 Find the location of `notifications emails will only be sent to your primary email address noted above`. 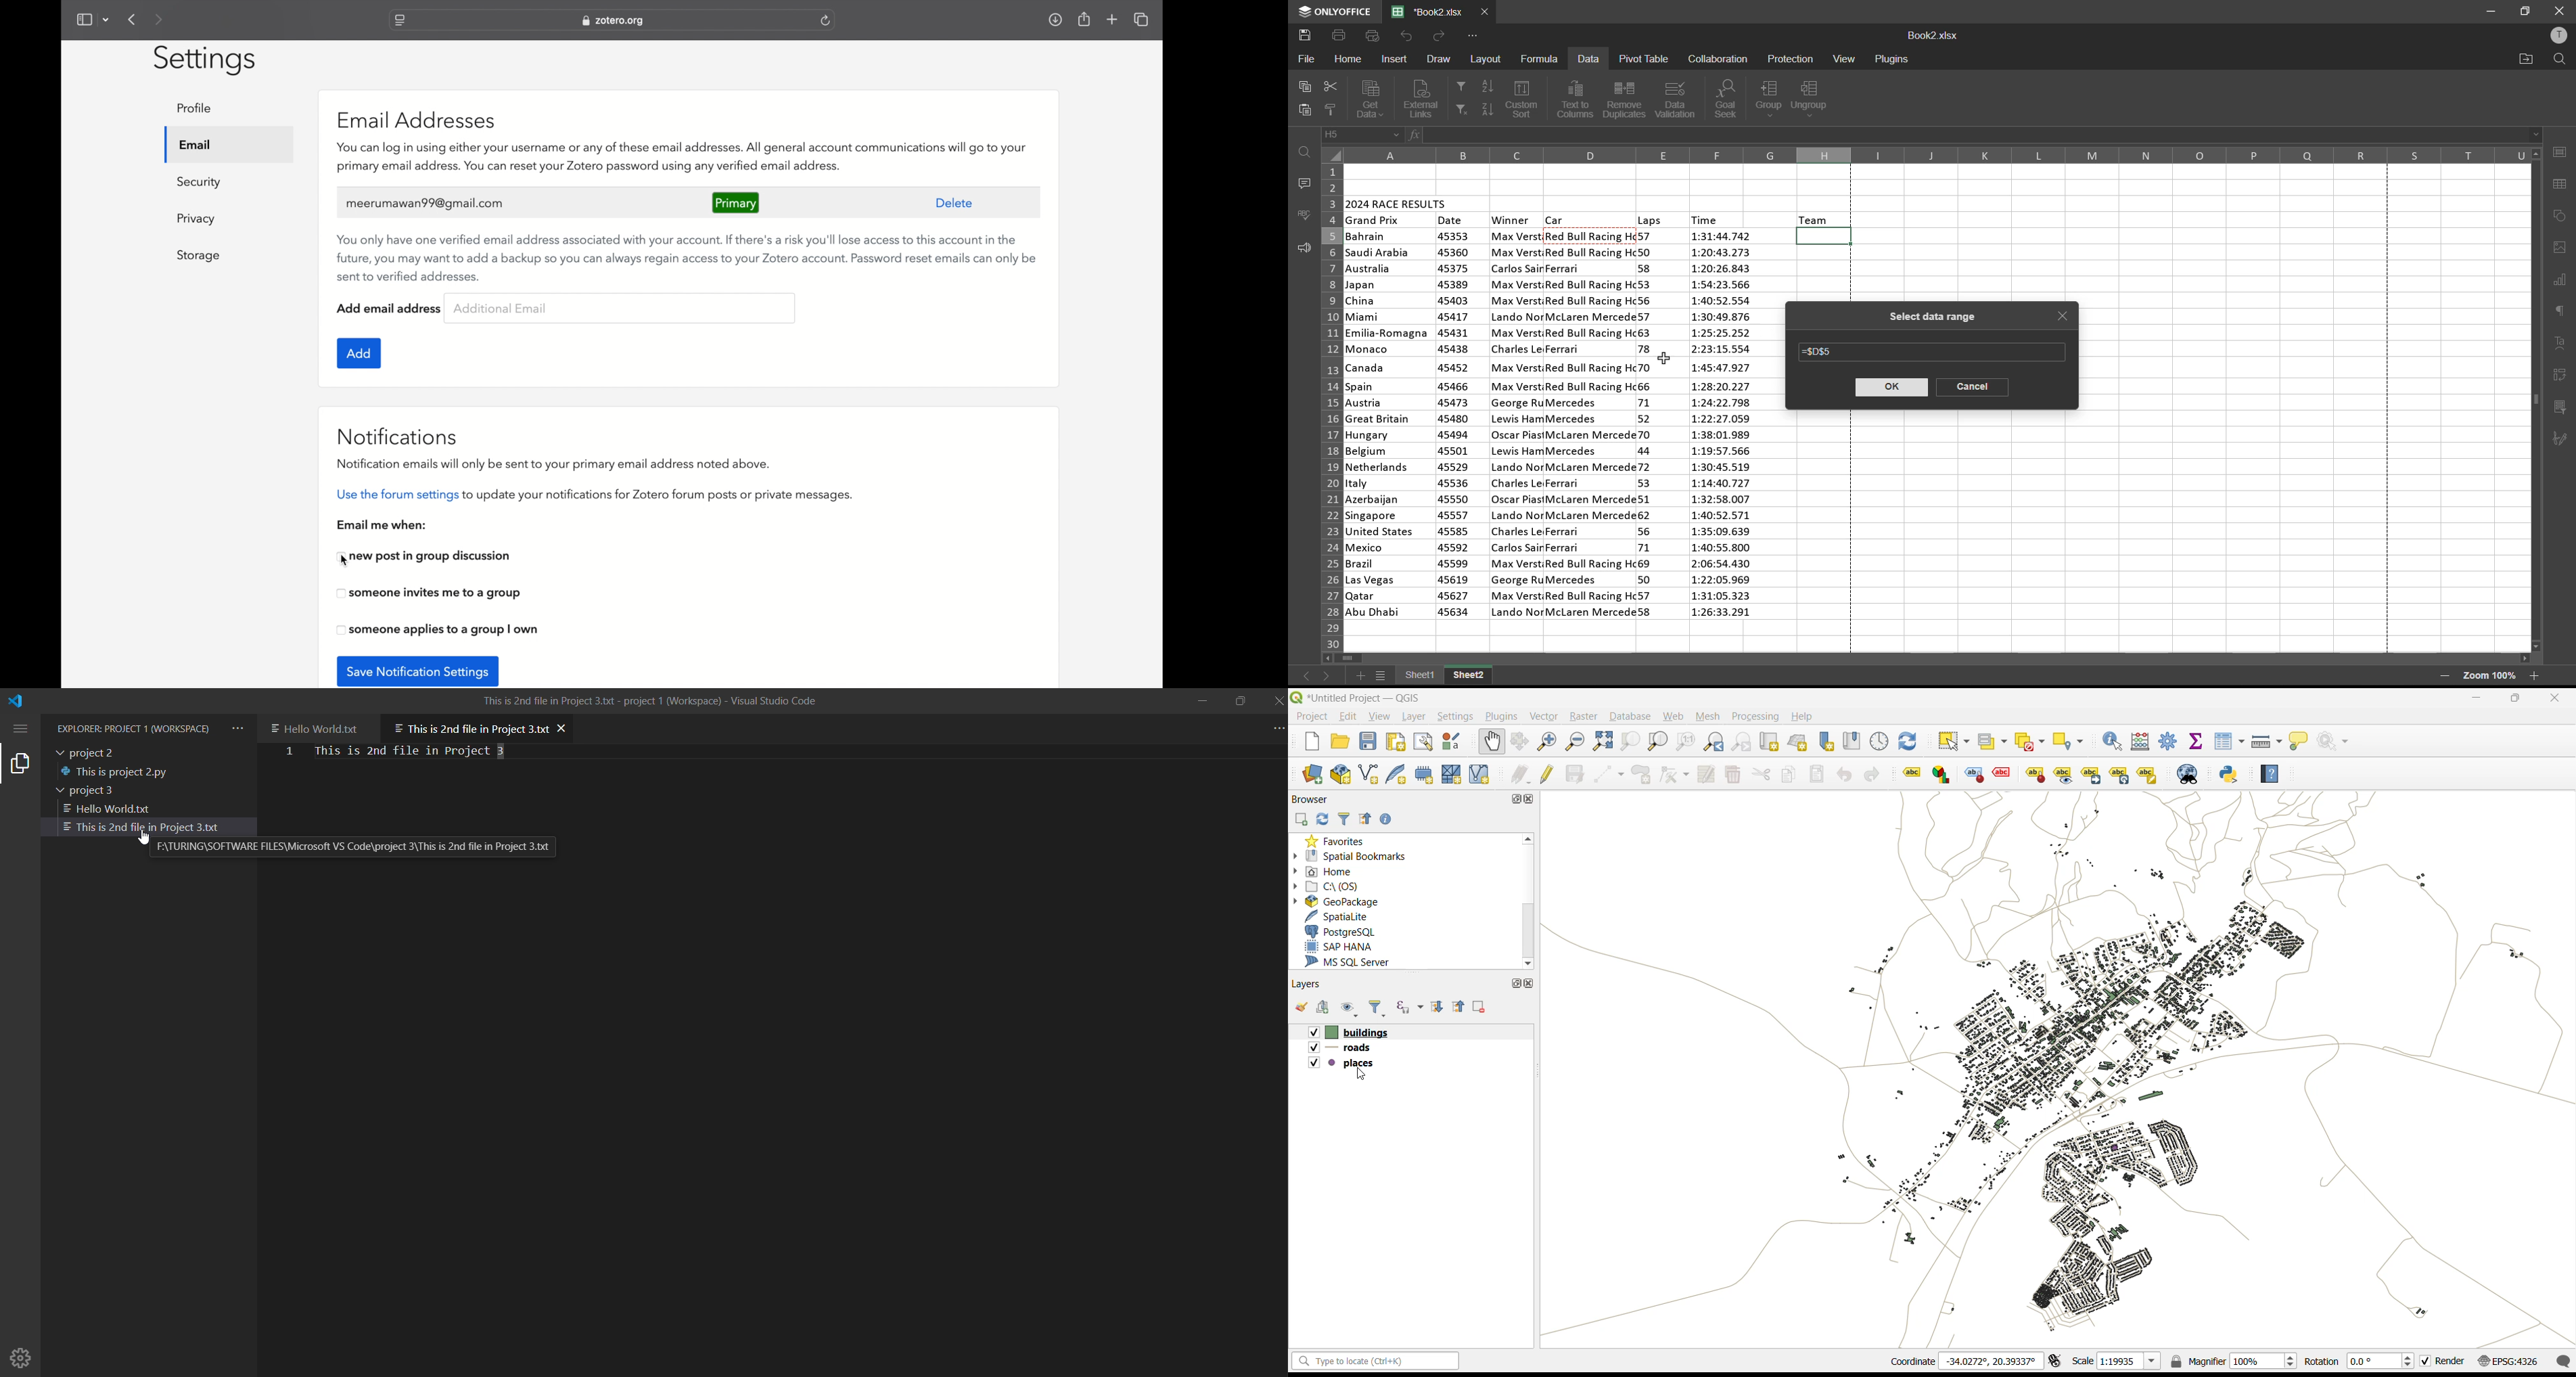

notifications emails will only be sent to your primary email address noted above is located at coordinates (553, 463).